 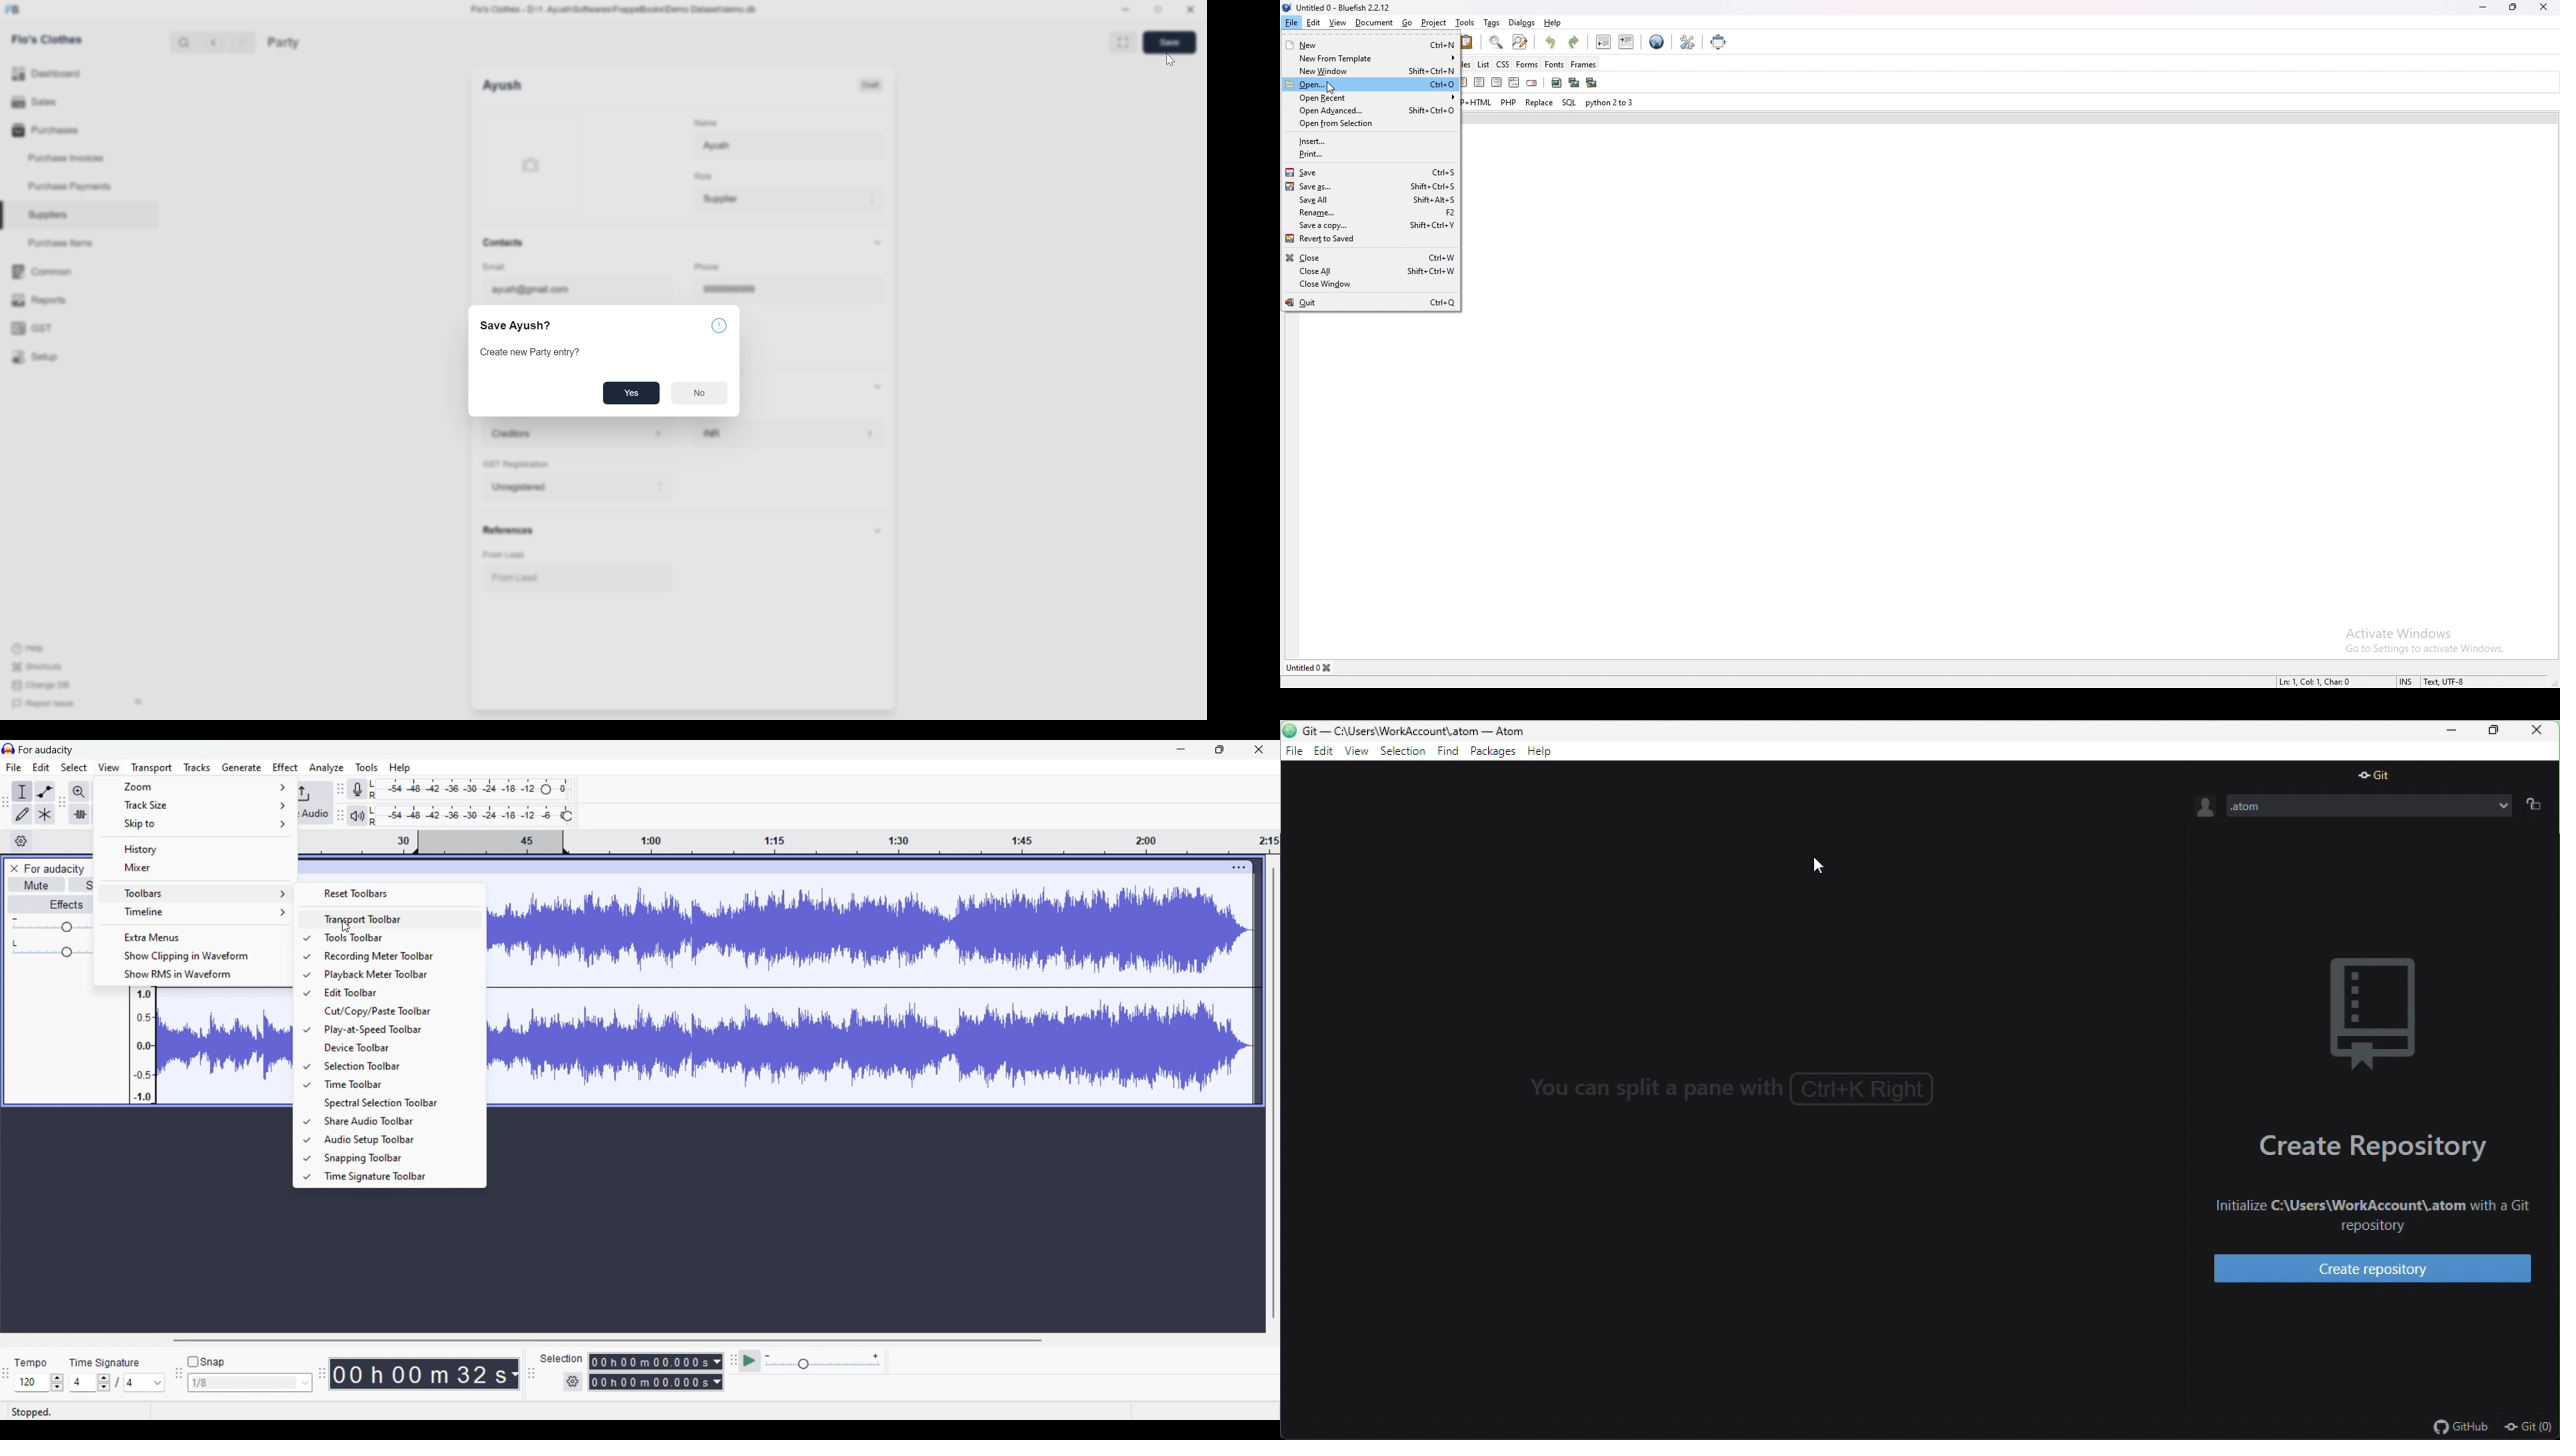 What do you see at coordinates (822, 1361) in the screenshot?
I see `Playback speed scale` at bounding box center [822, 1361].